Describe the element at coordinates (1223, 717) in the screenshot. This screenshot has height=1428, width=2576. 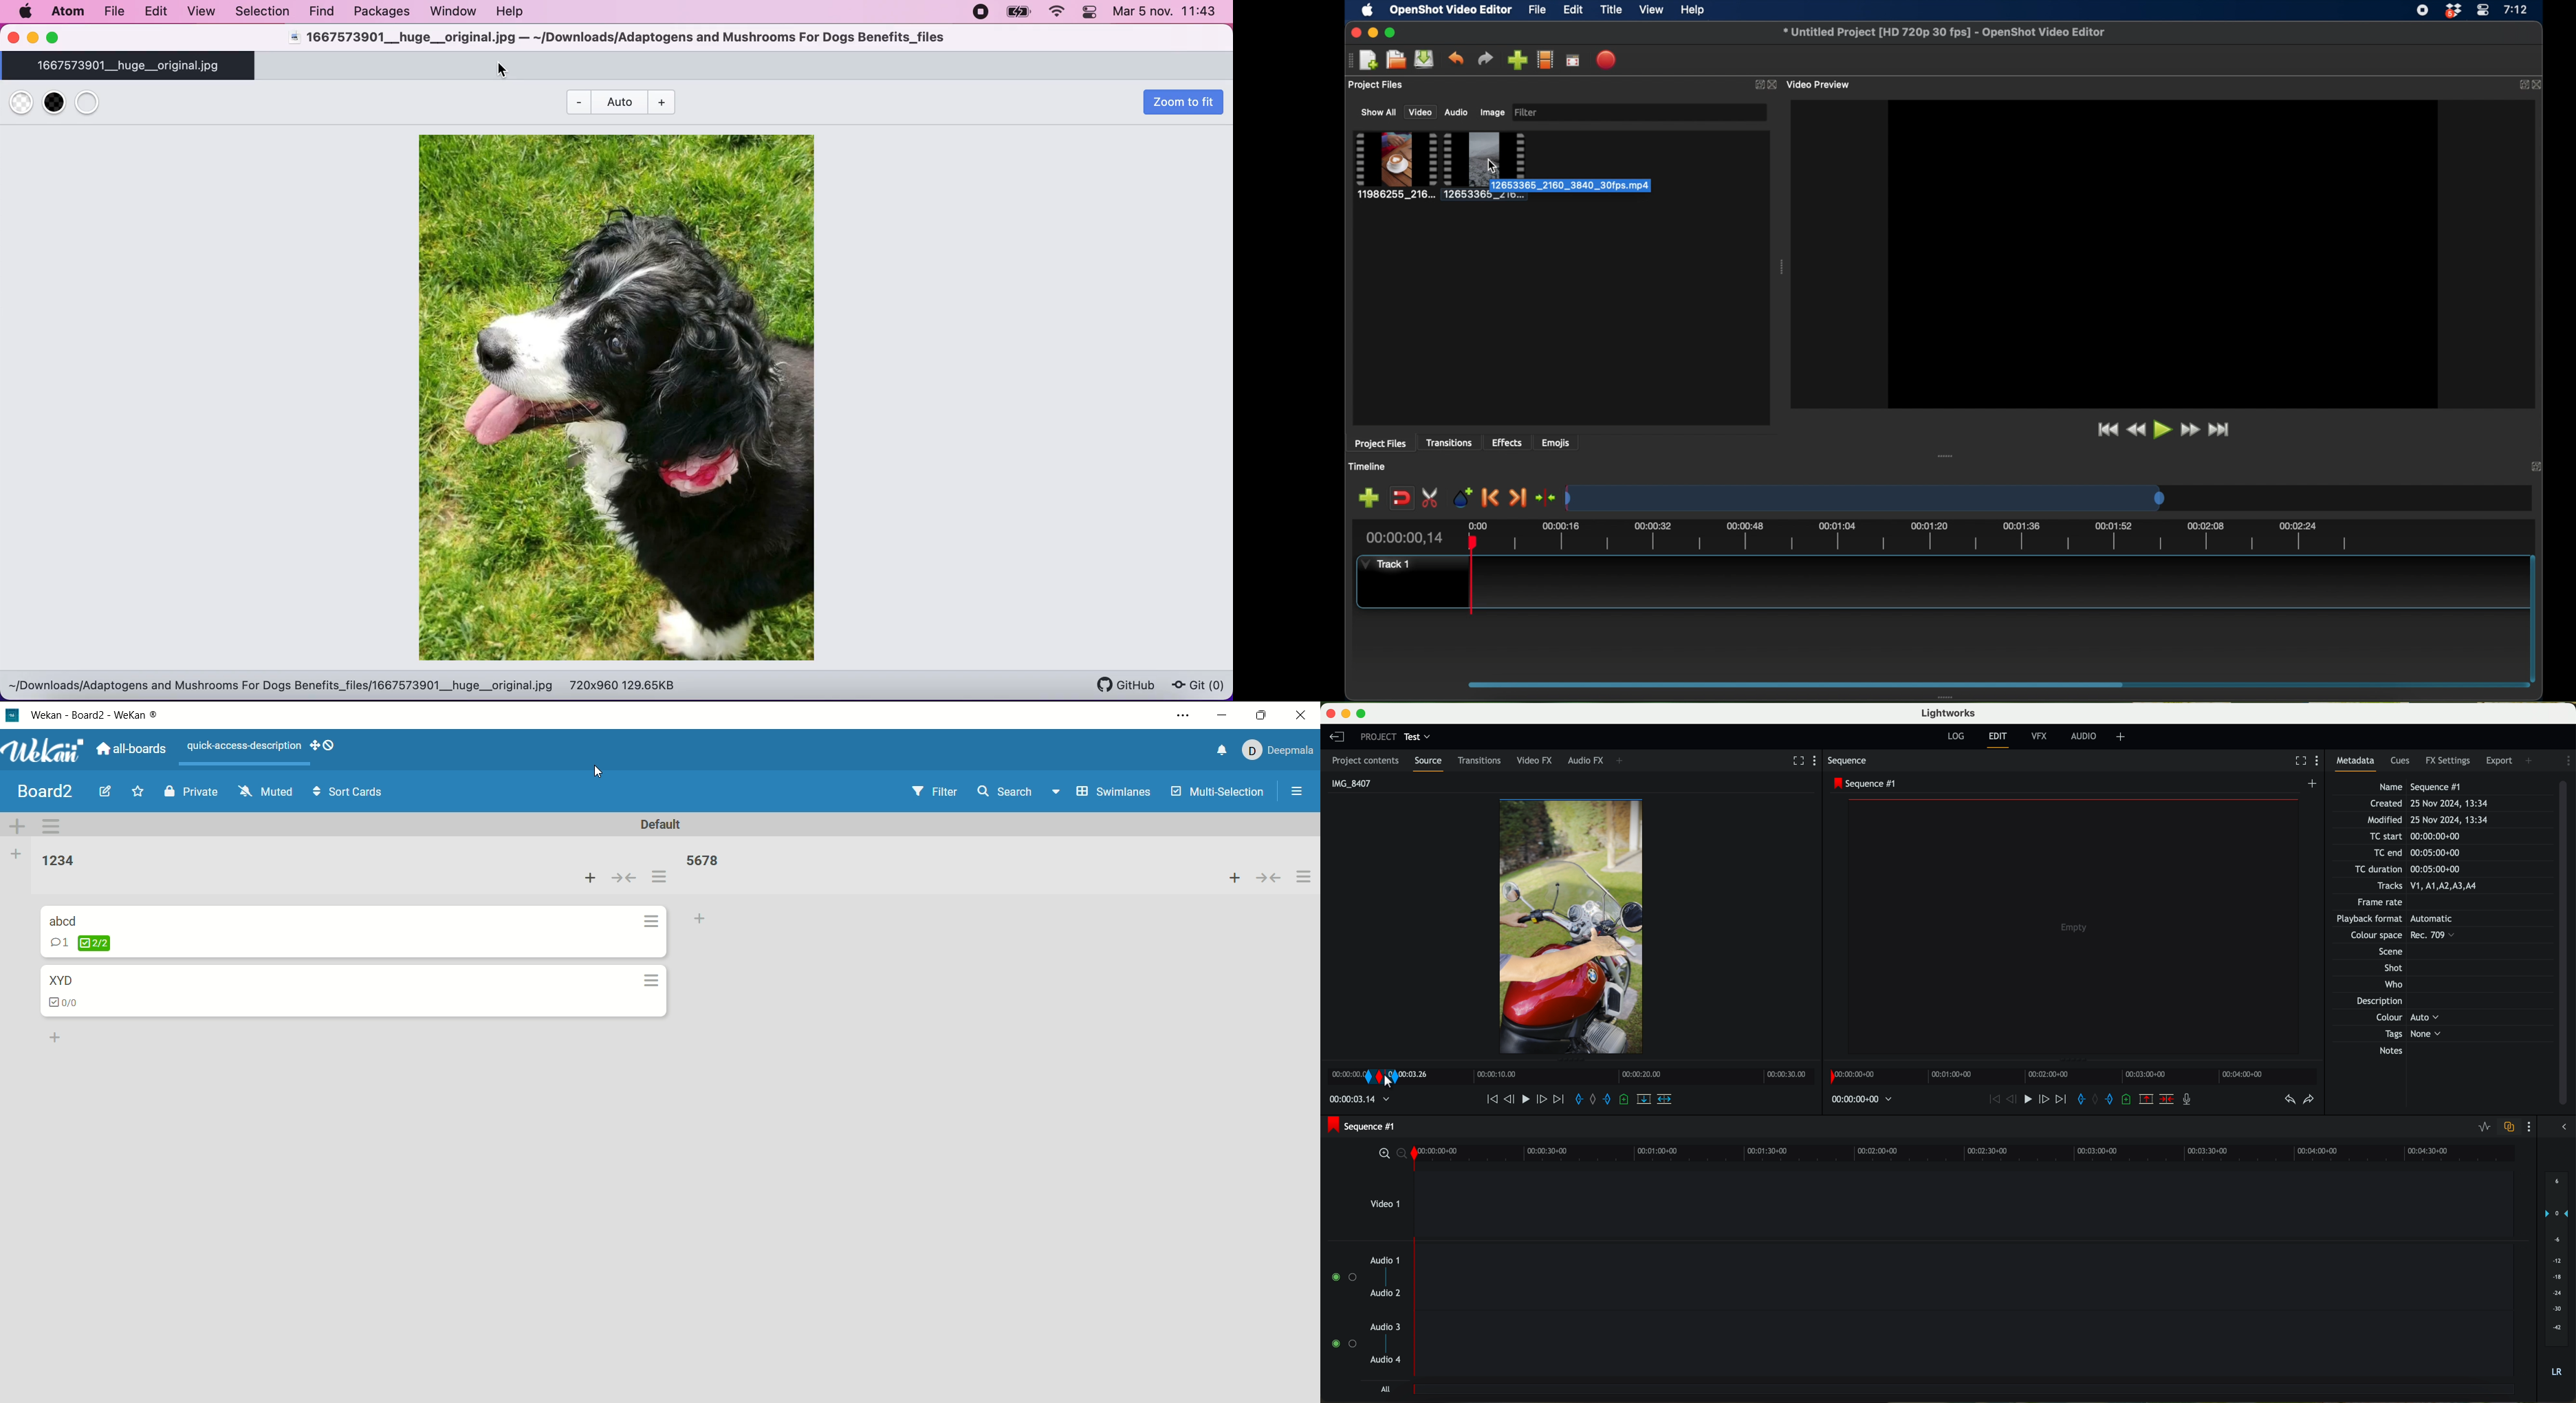
I see `minimize` at that location.